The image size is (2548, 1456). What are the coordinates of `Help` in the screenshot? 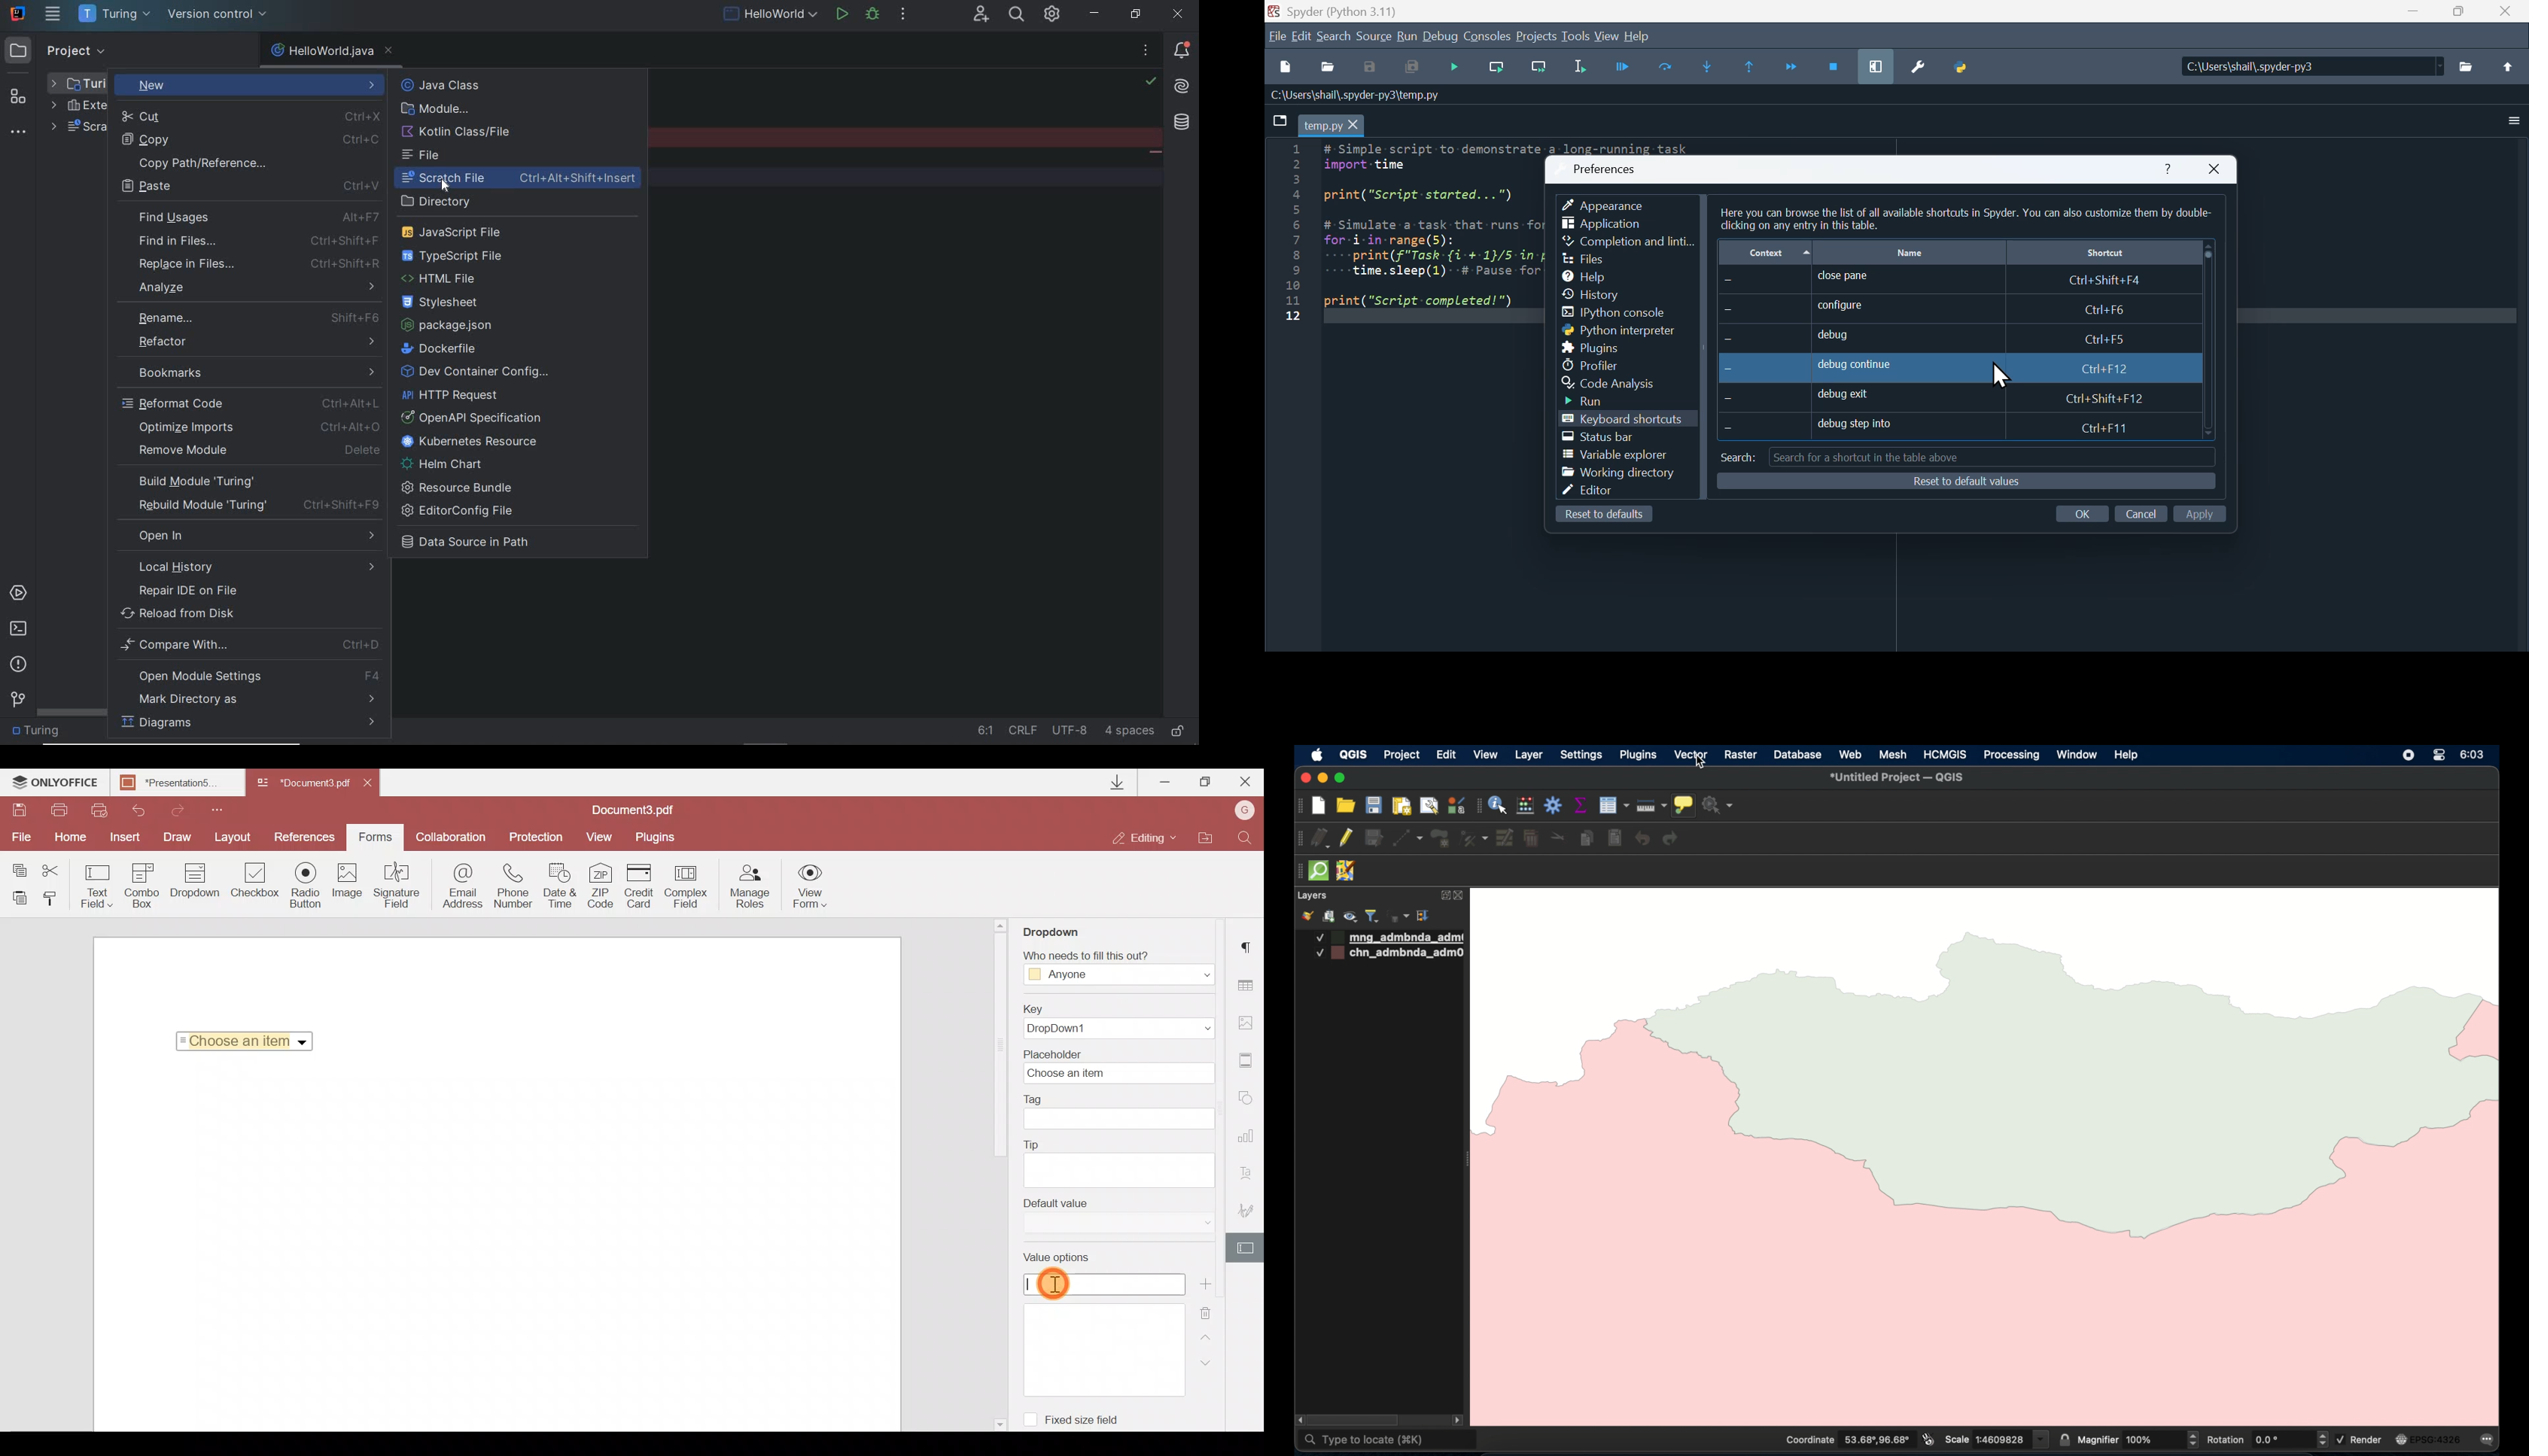 It's located at (1594, 275).